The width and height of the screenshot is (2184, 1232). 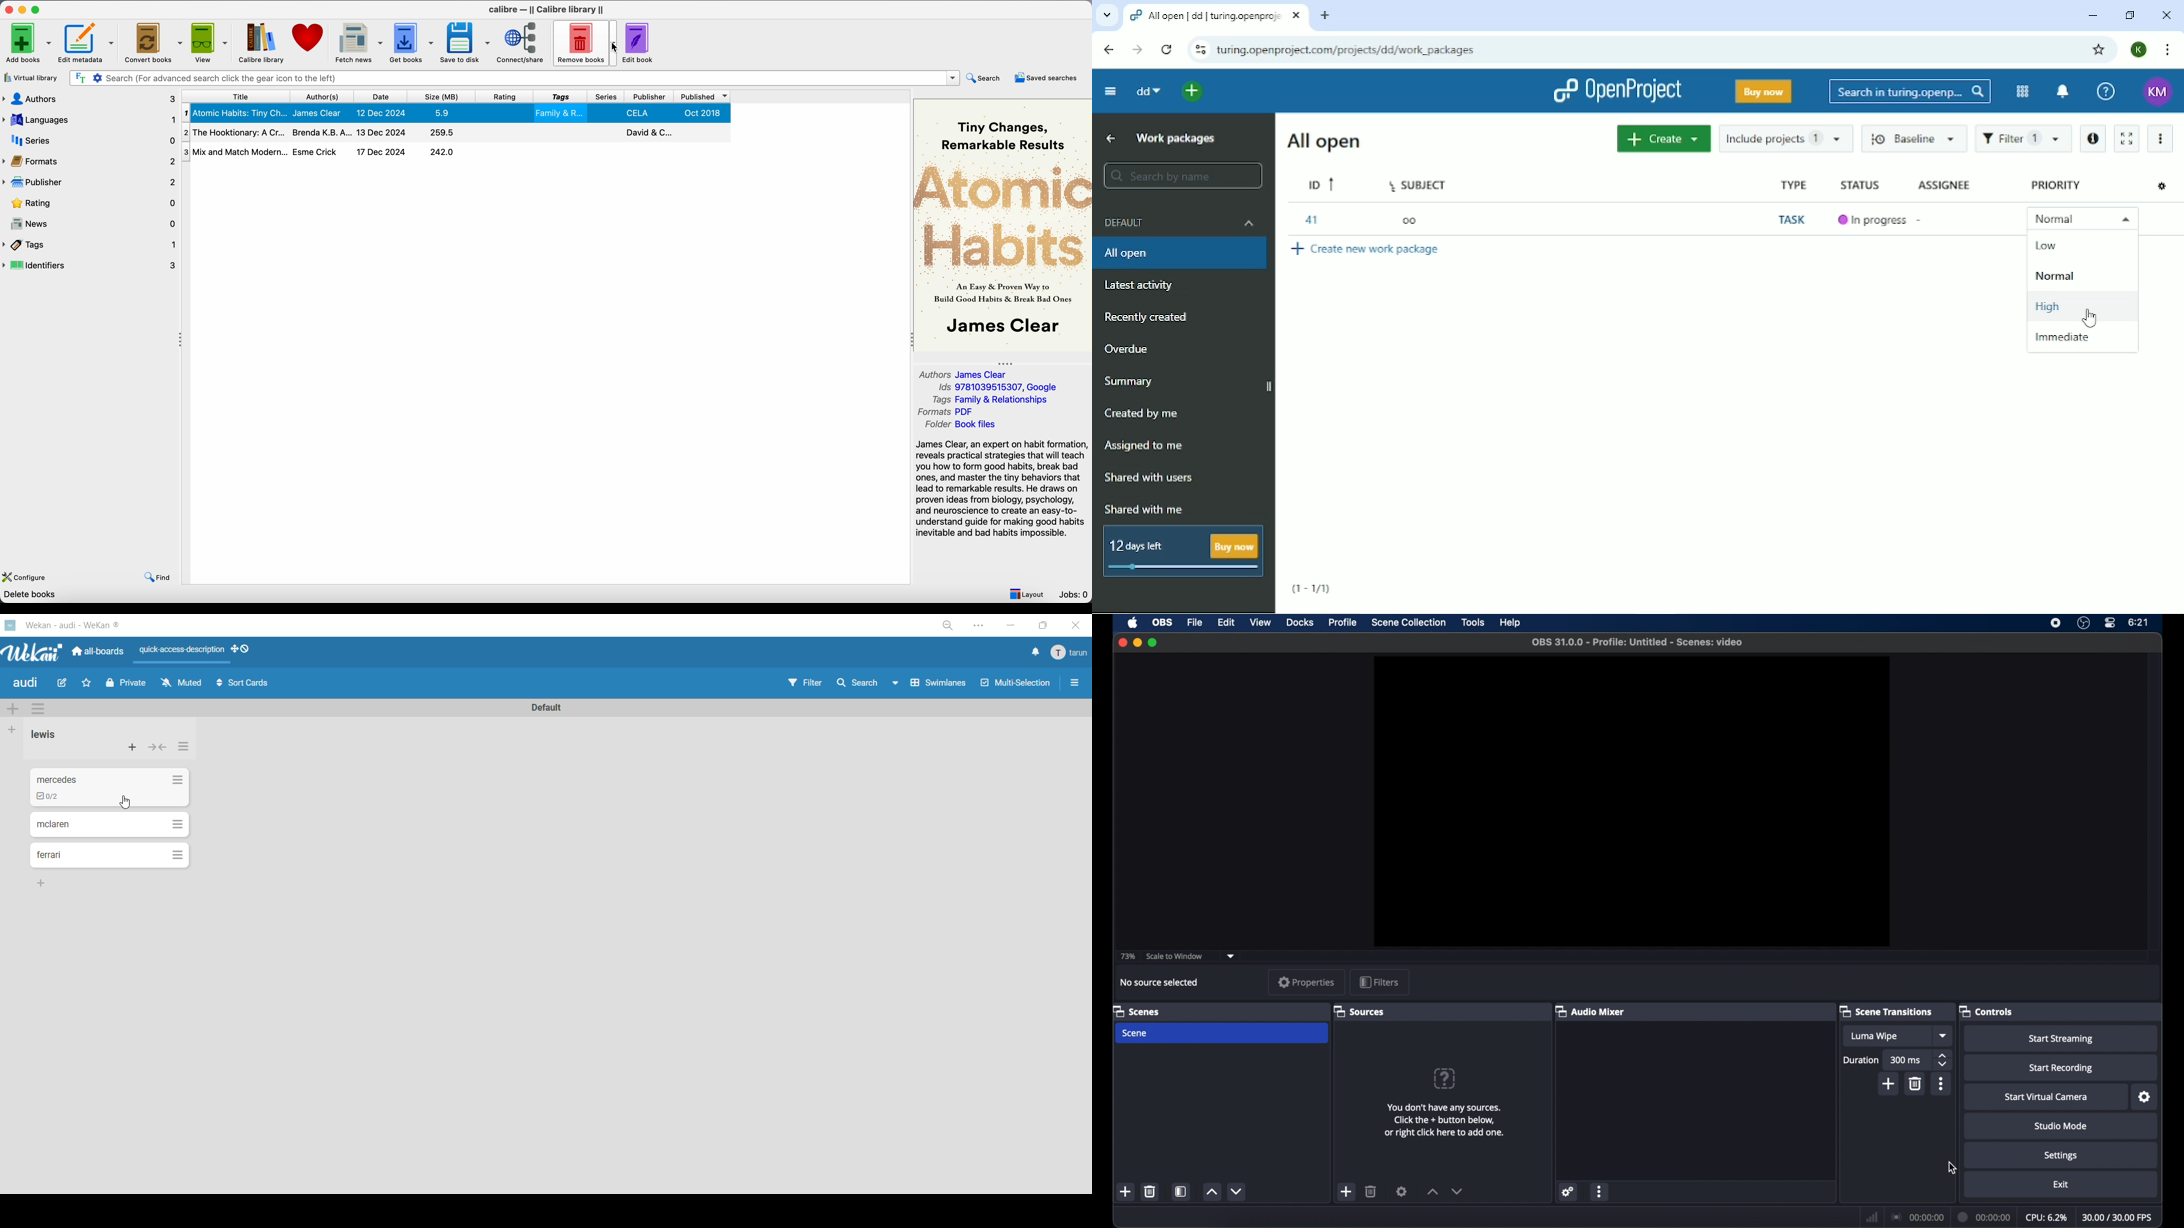 What do you see at coordinates (1136, 1011) in the screenshot?
I see `scenes` at bounding box center [1136, 1011].